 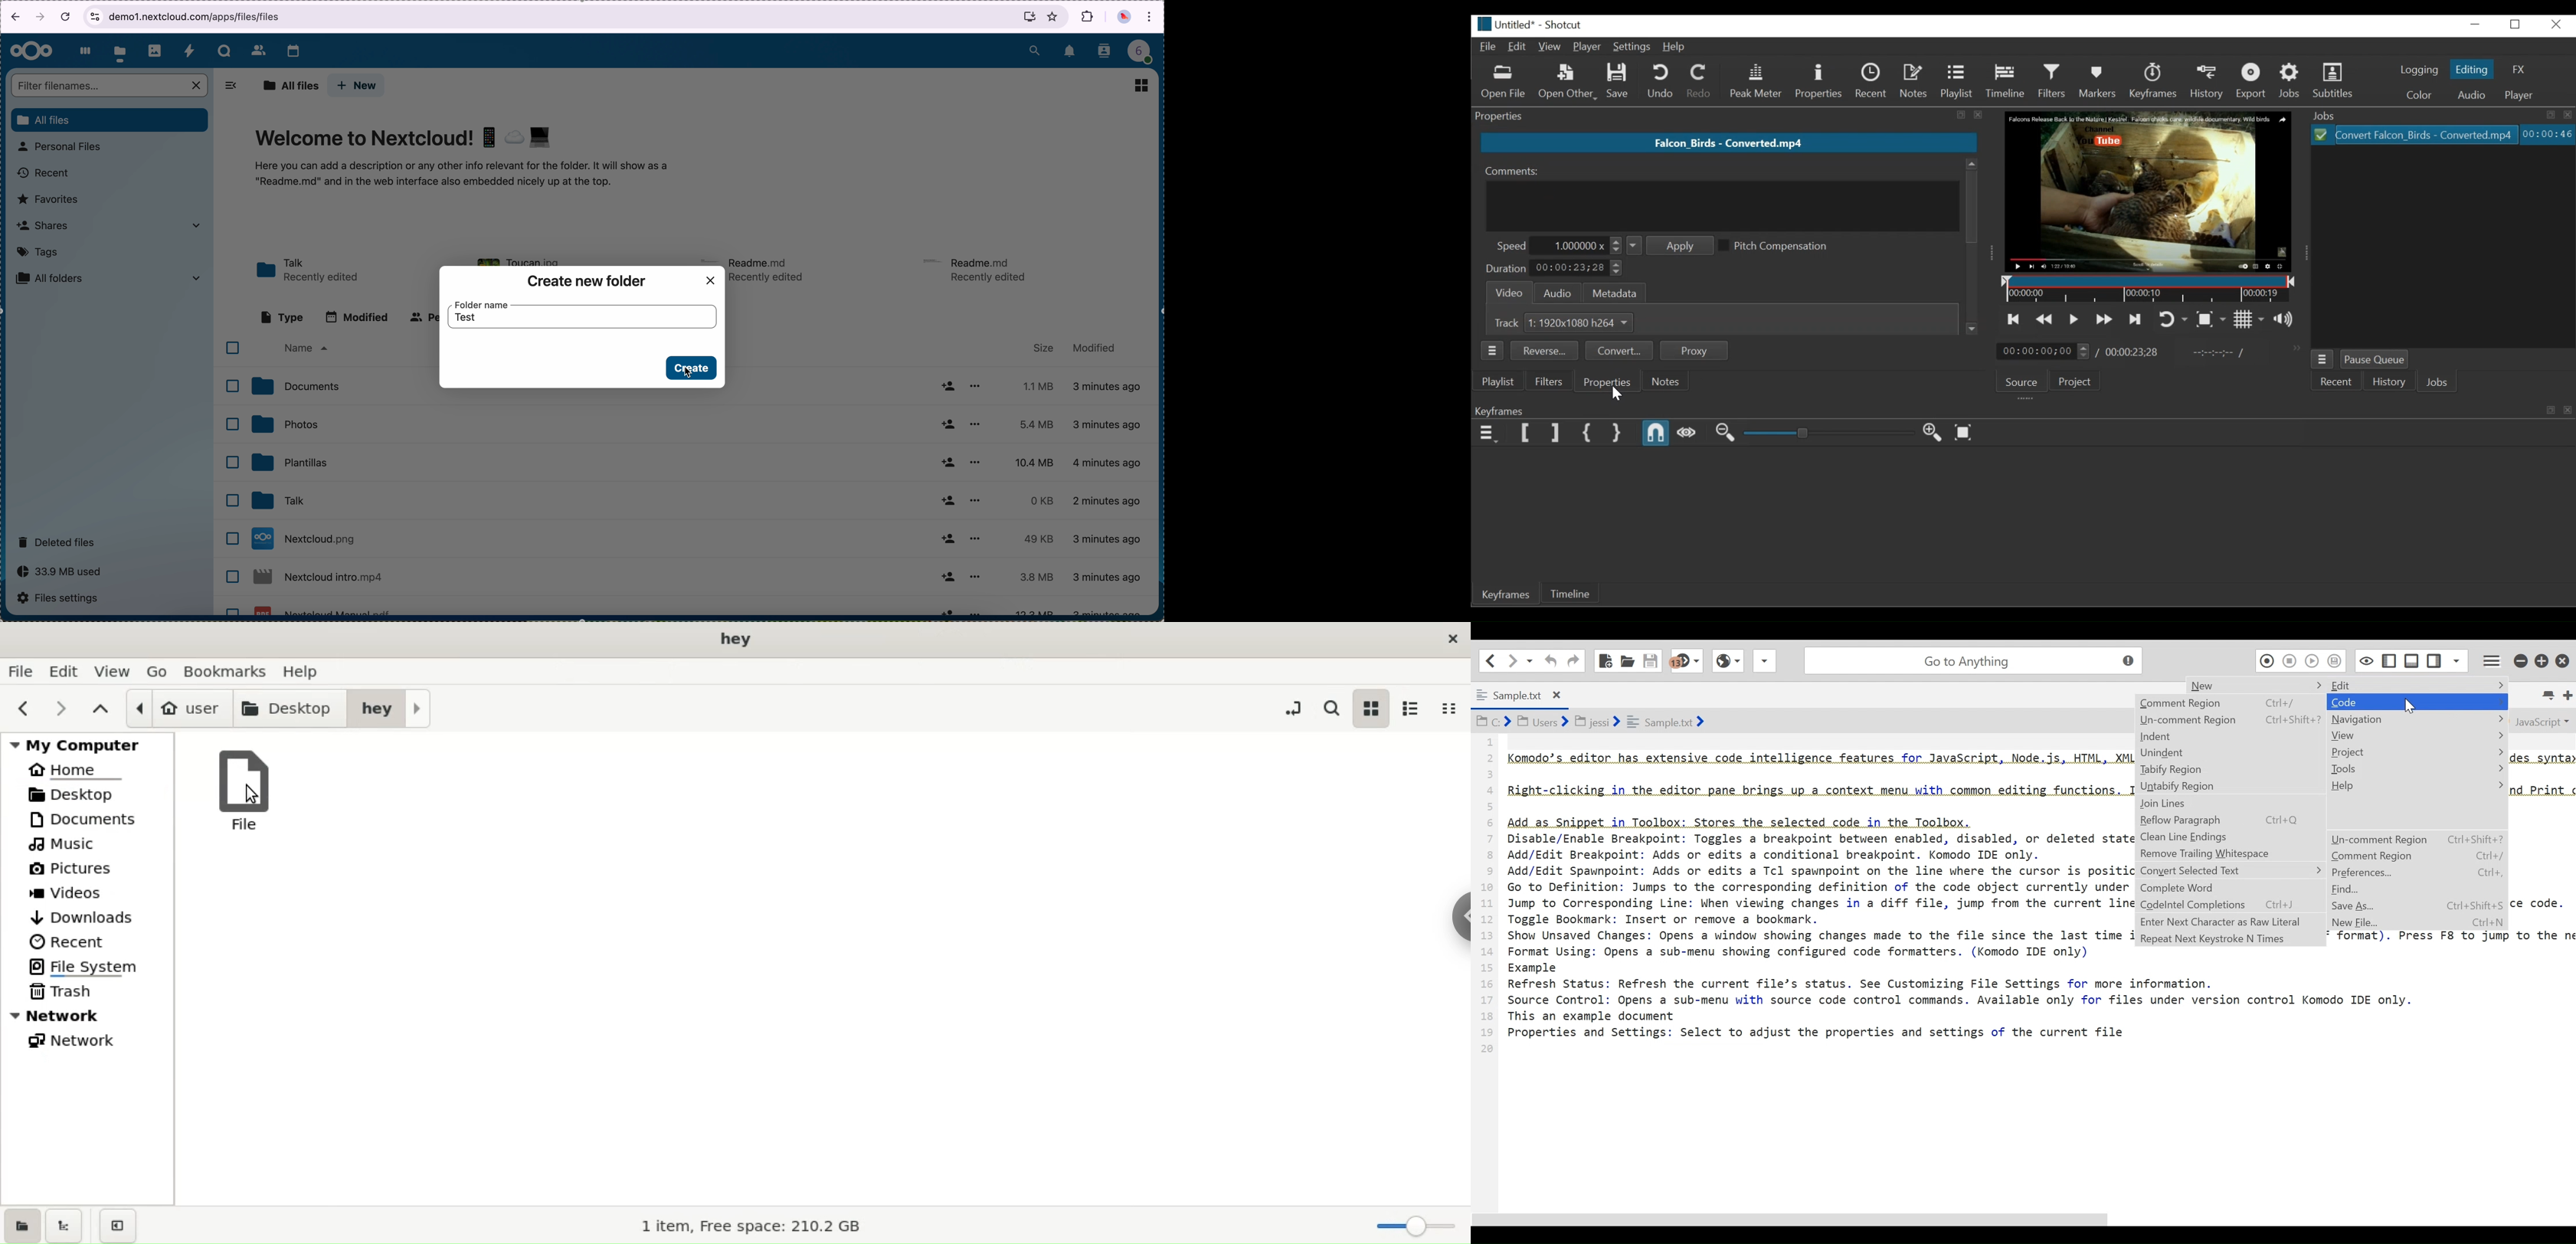 What do you see at coordinates (323, 609) in the screenshot?
I see `Nextcloud file` at bounding box center [323, 609].